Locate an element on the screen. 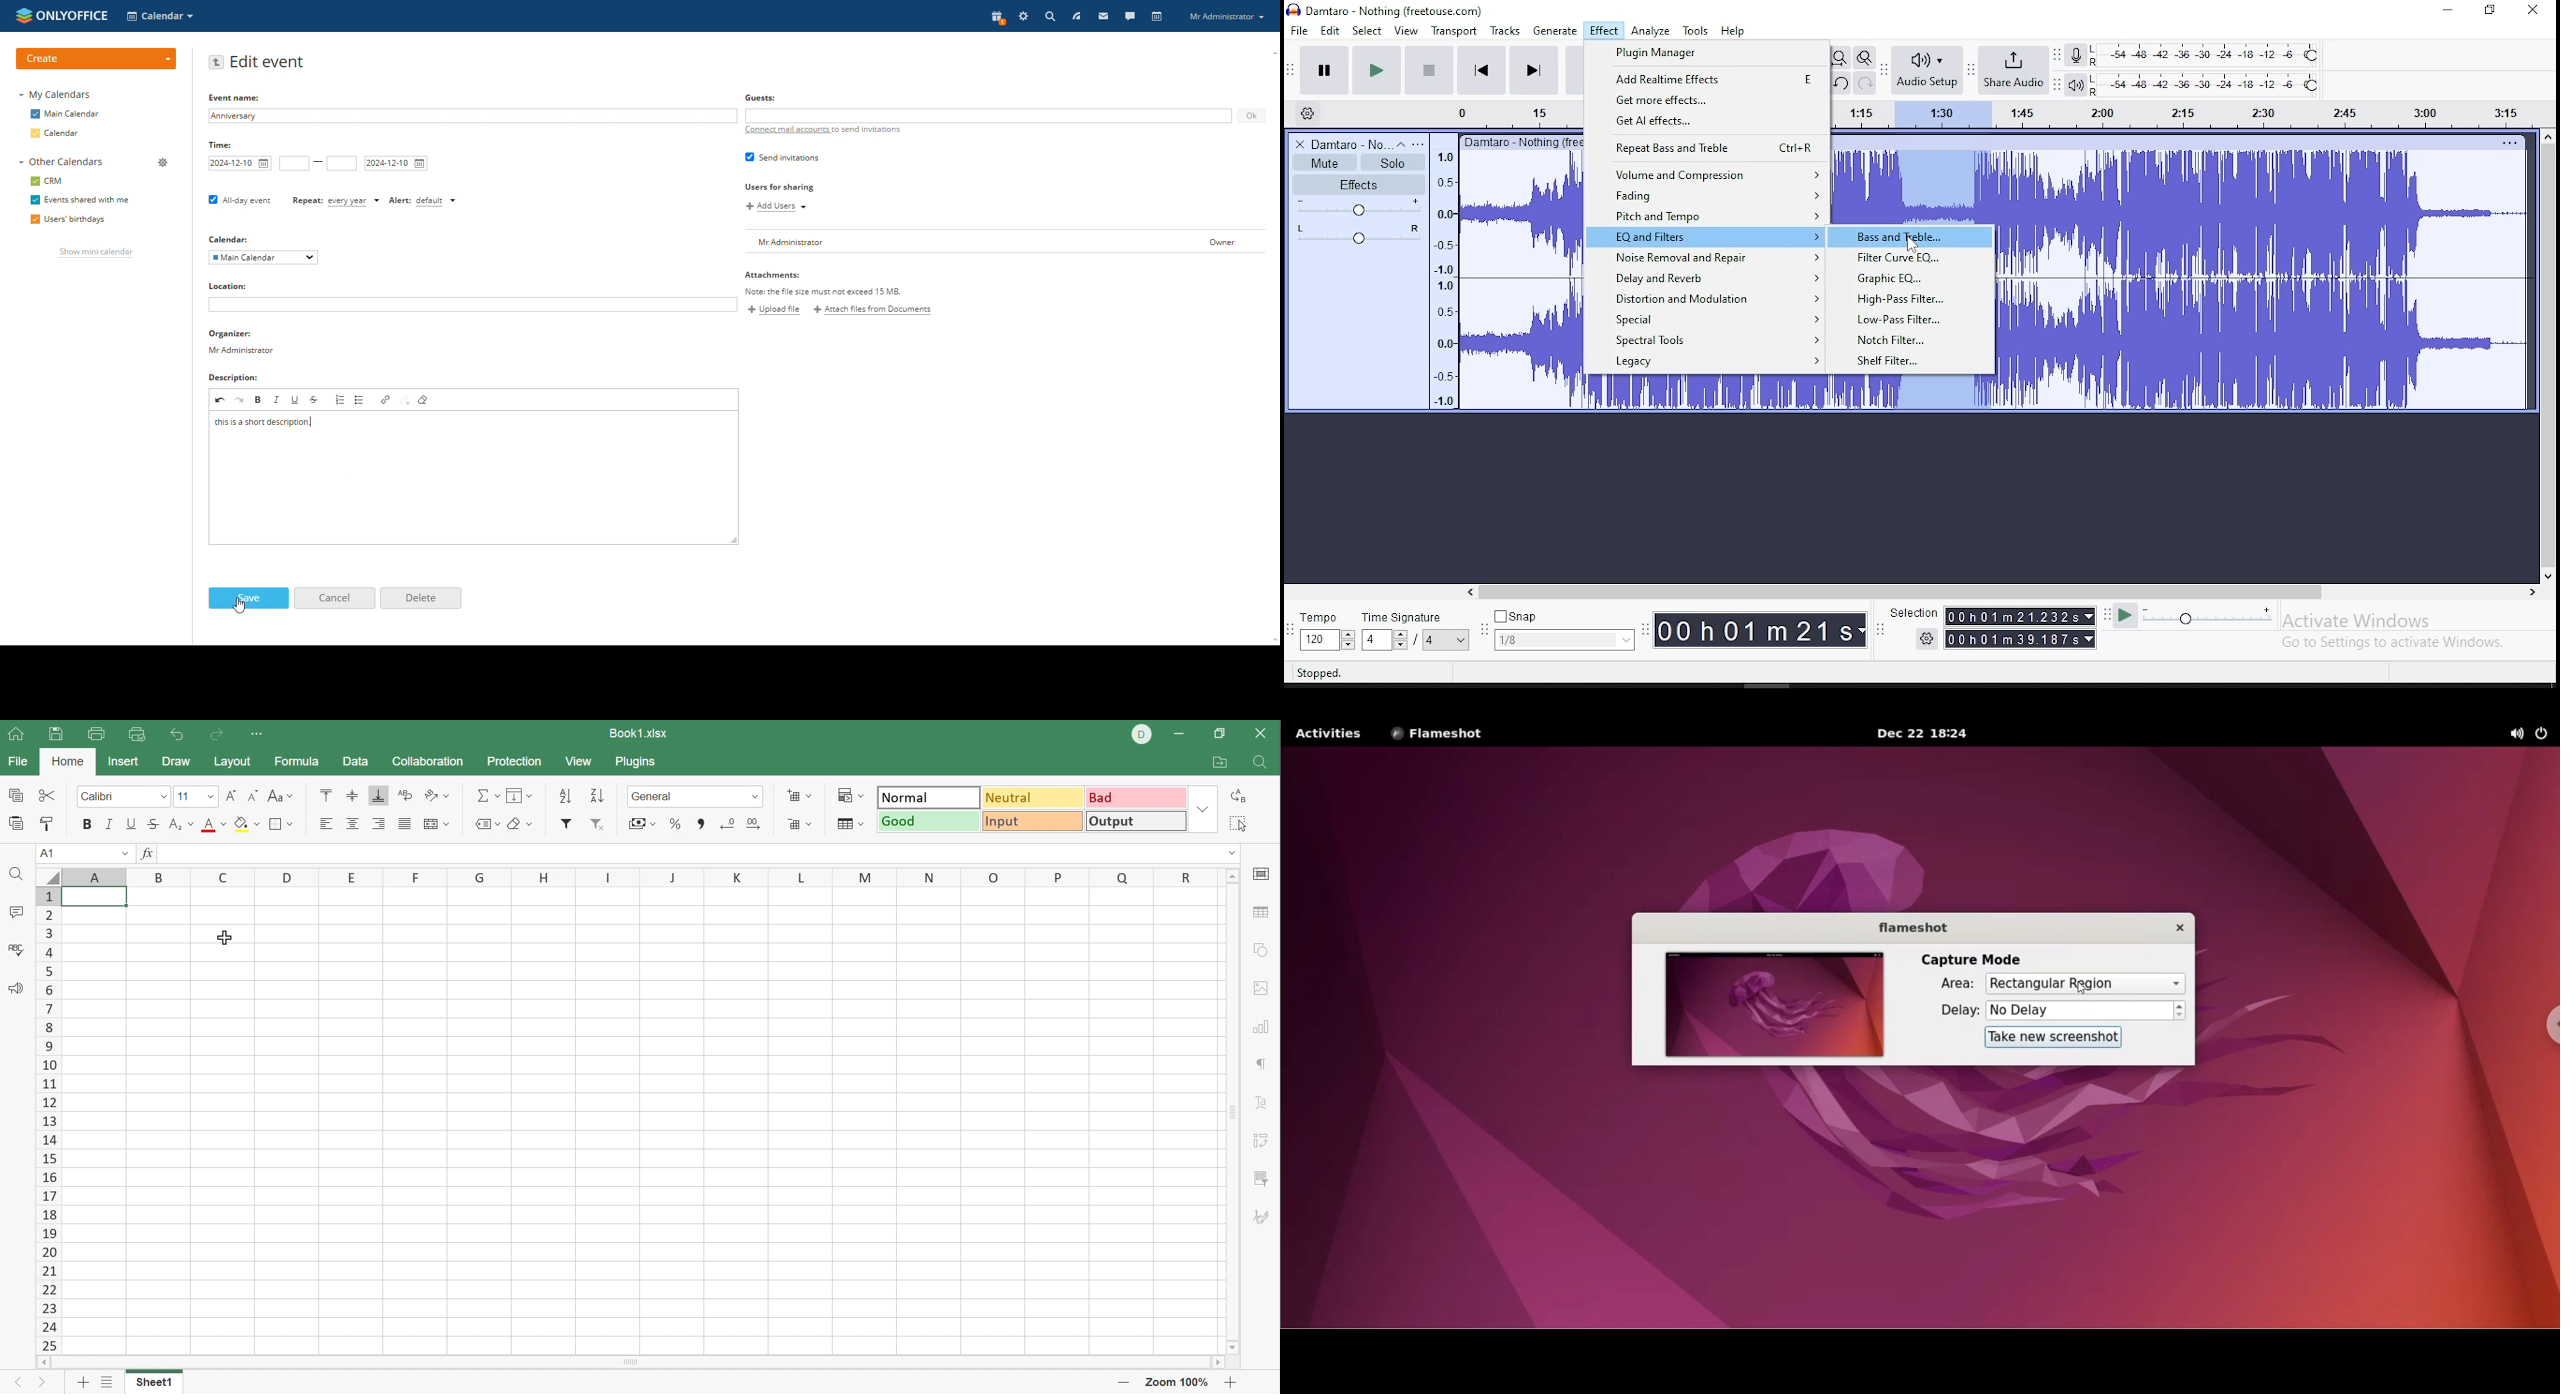 This screenshot has height=1400, width=2576. Paragraph settings is located at coordinates (1262, 1063).